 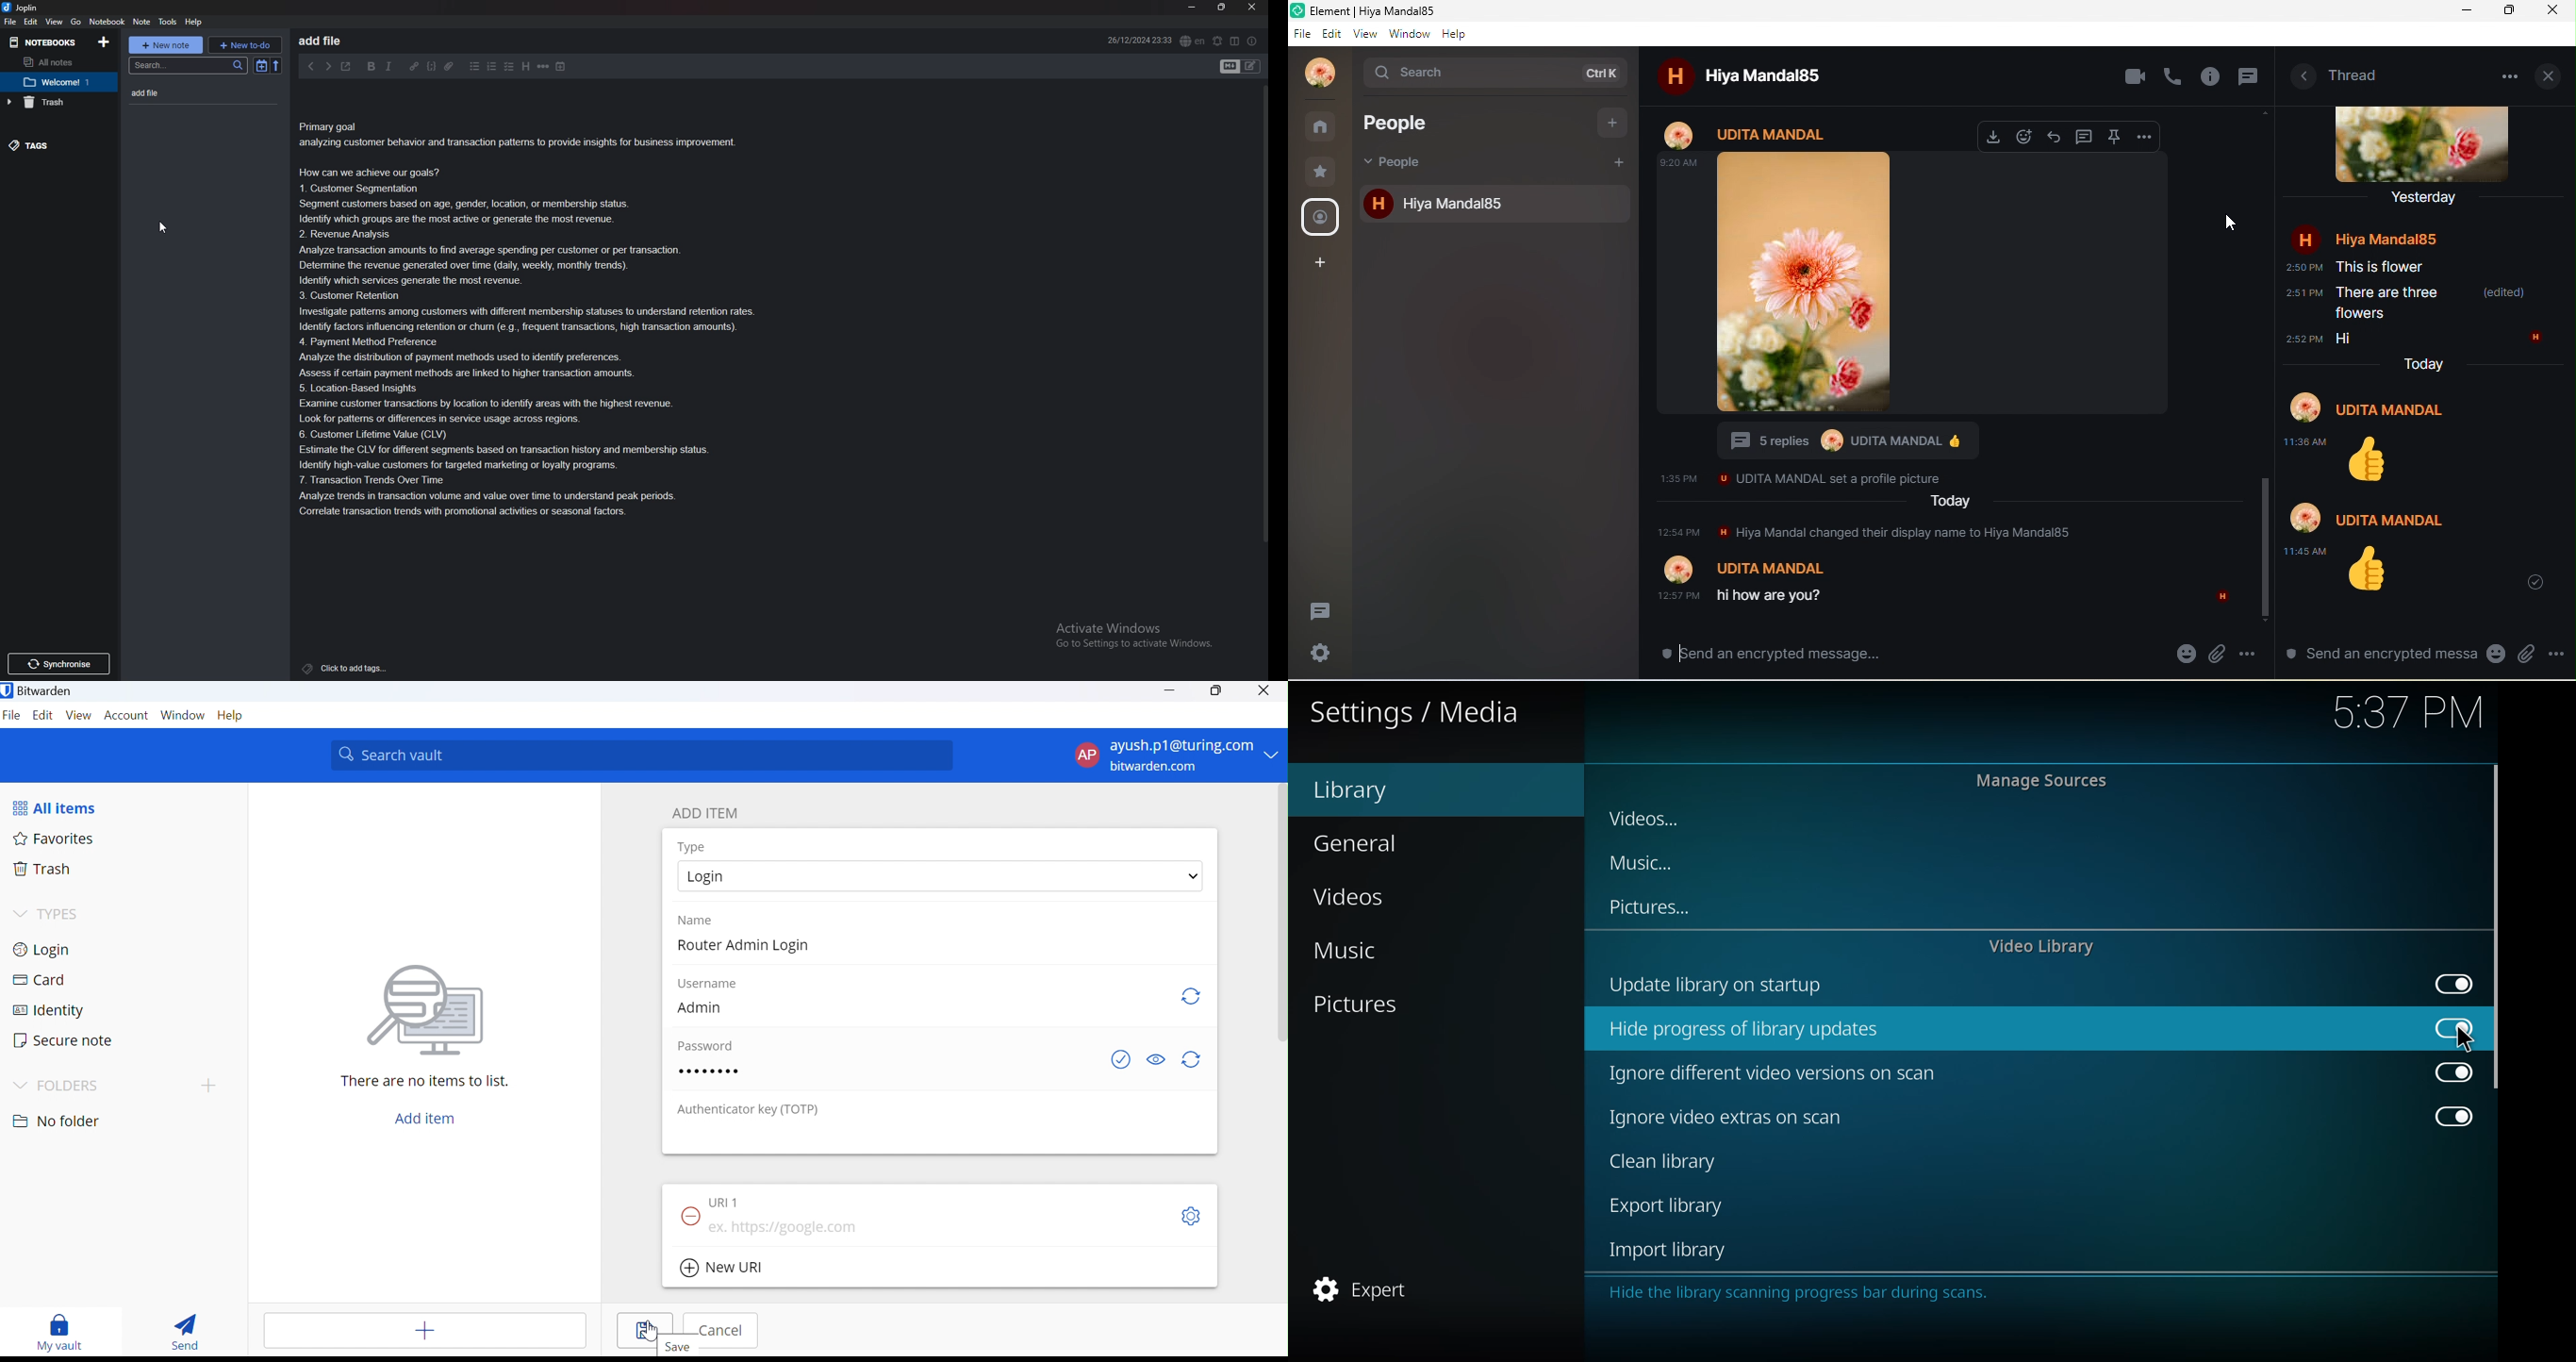 I want to click on Search vaiut, so click(x=642, y=756).